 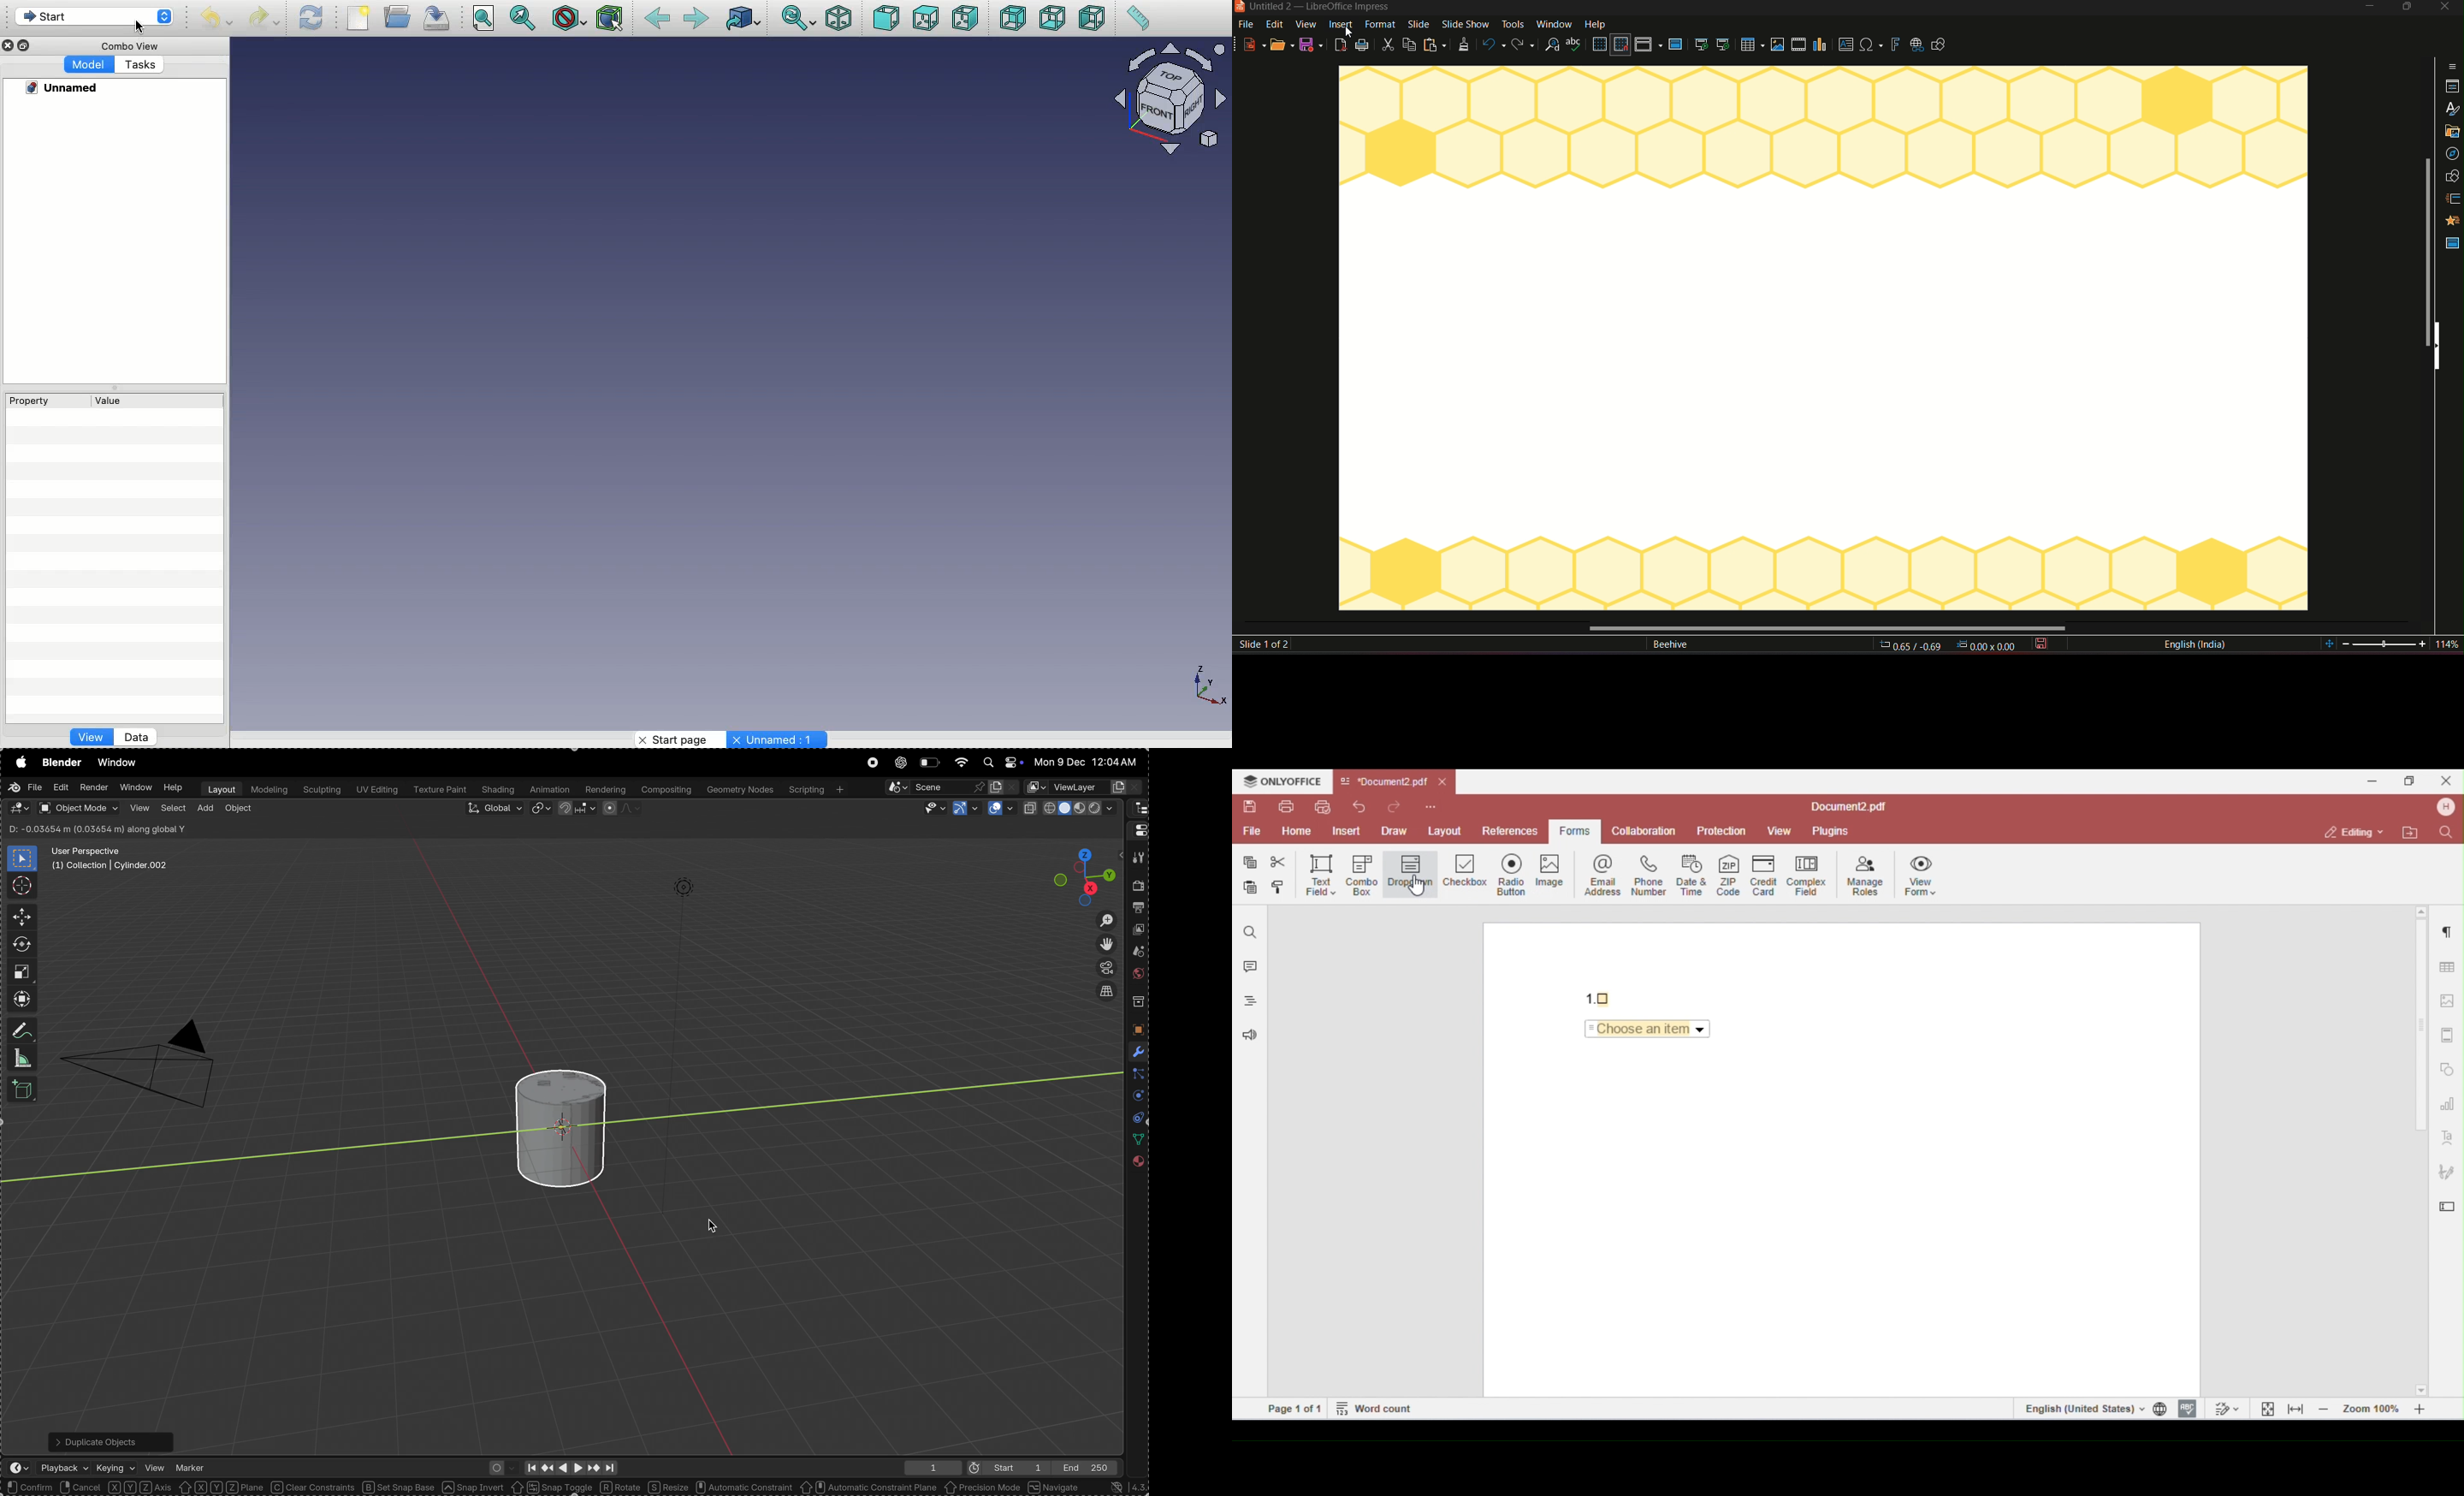 What do you see at coordinates (1088, 762) in the screenshot?
I see `date and time` at bounding box center [1088, 762].